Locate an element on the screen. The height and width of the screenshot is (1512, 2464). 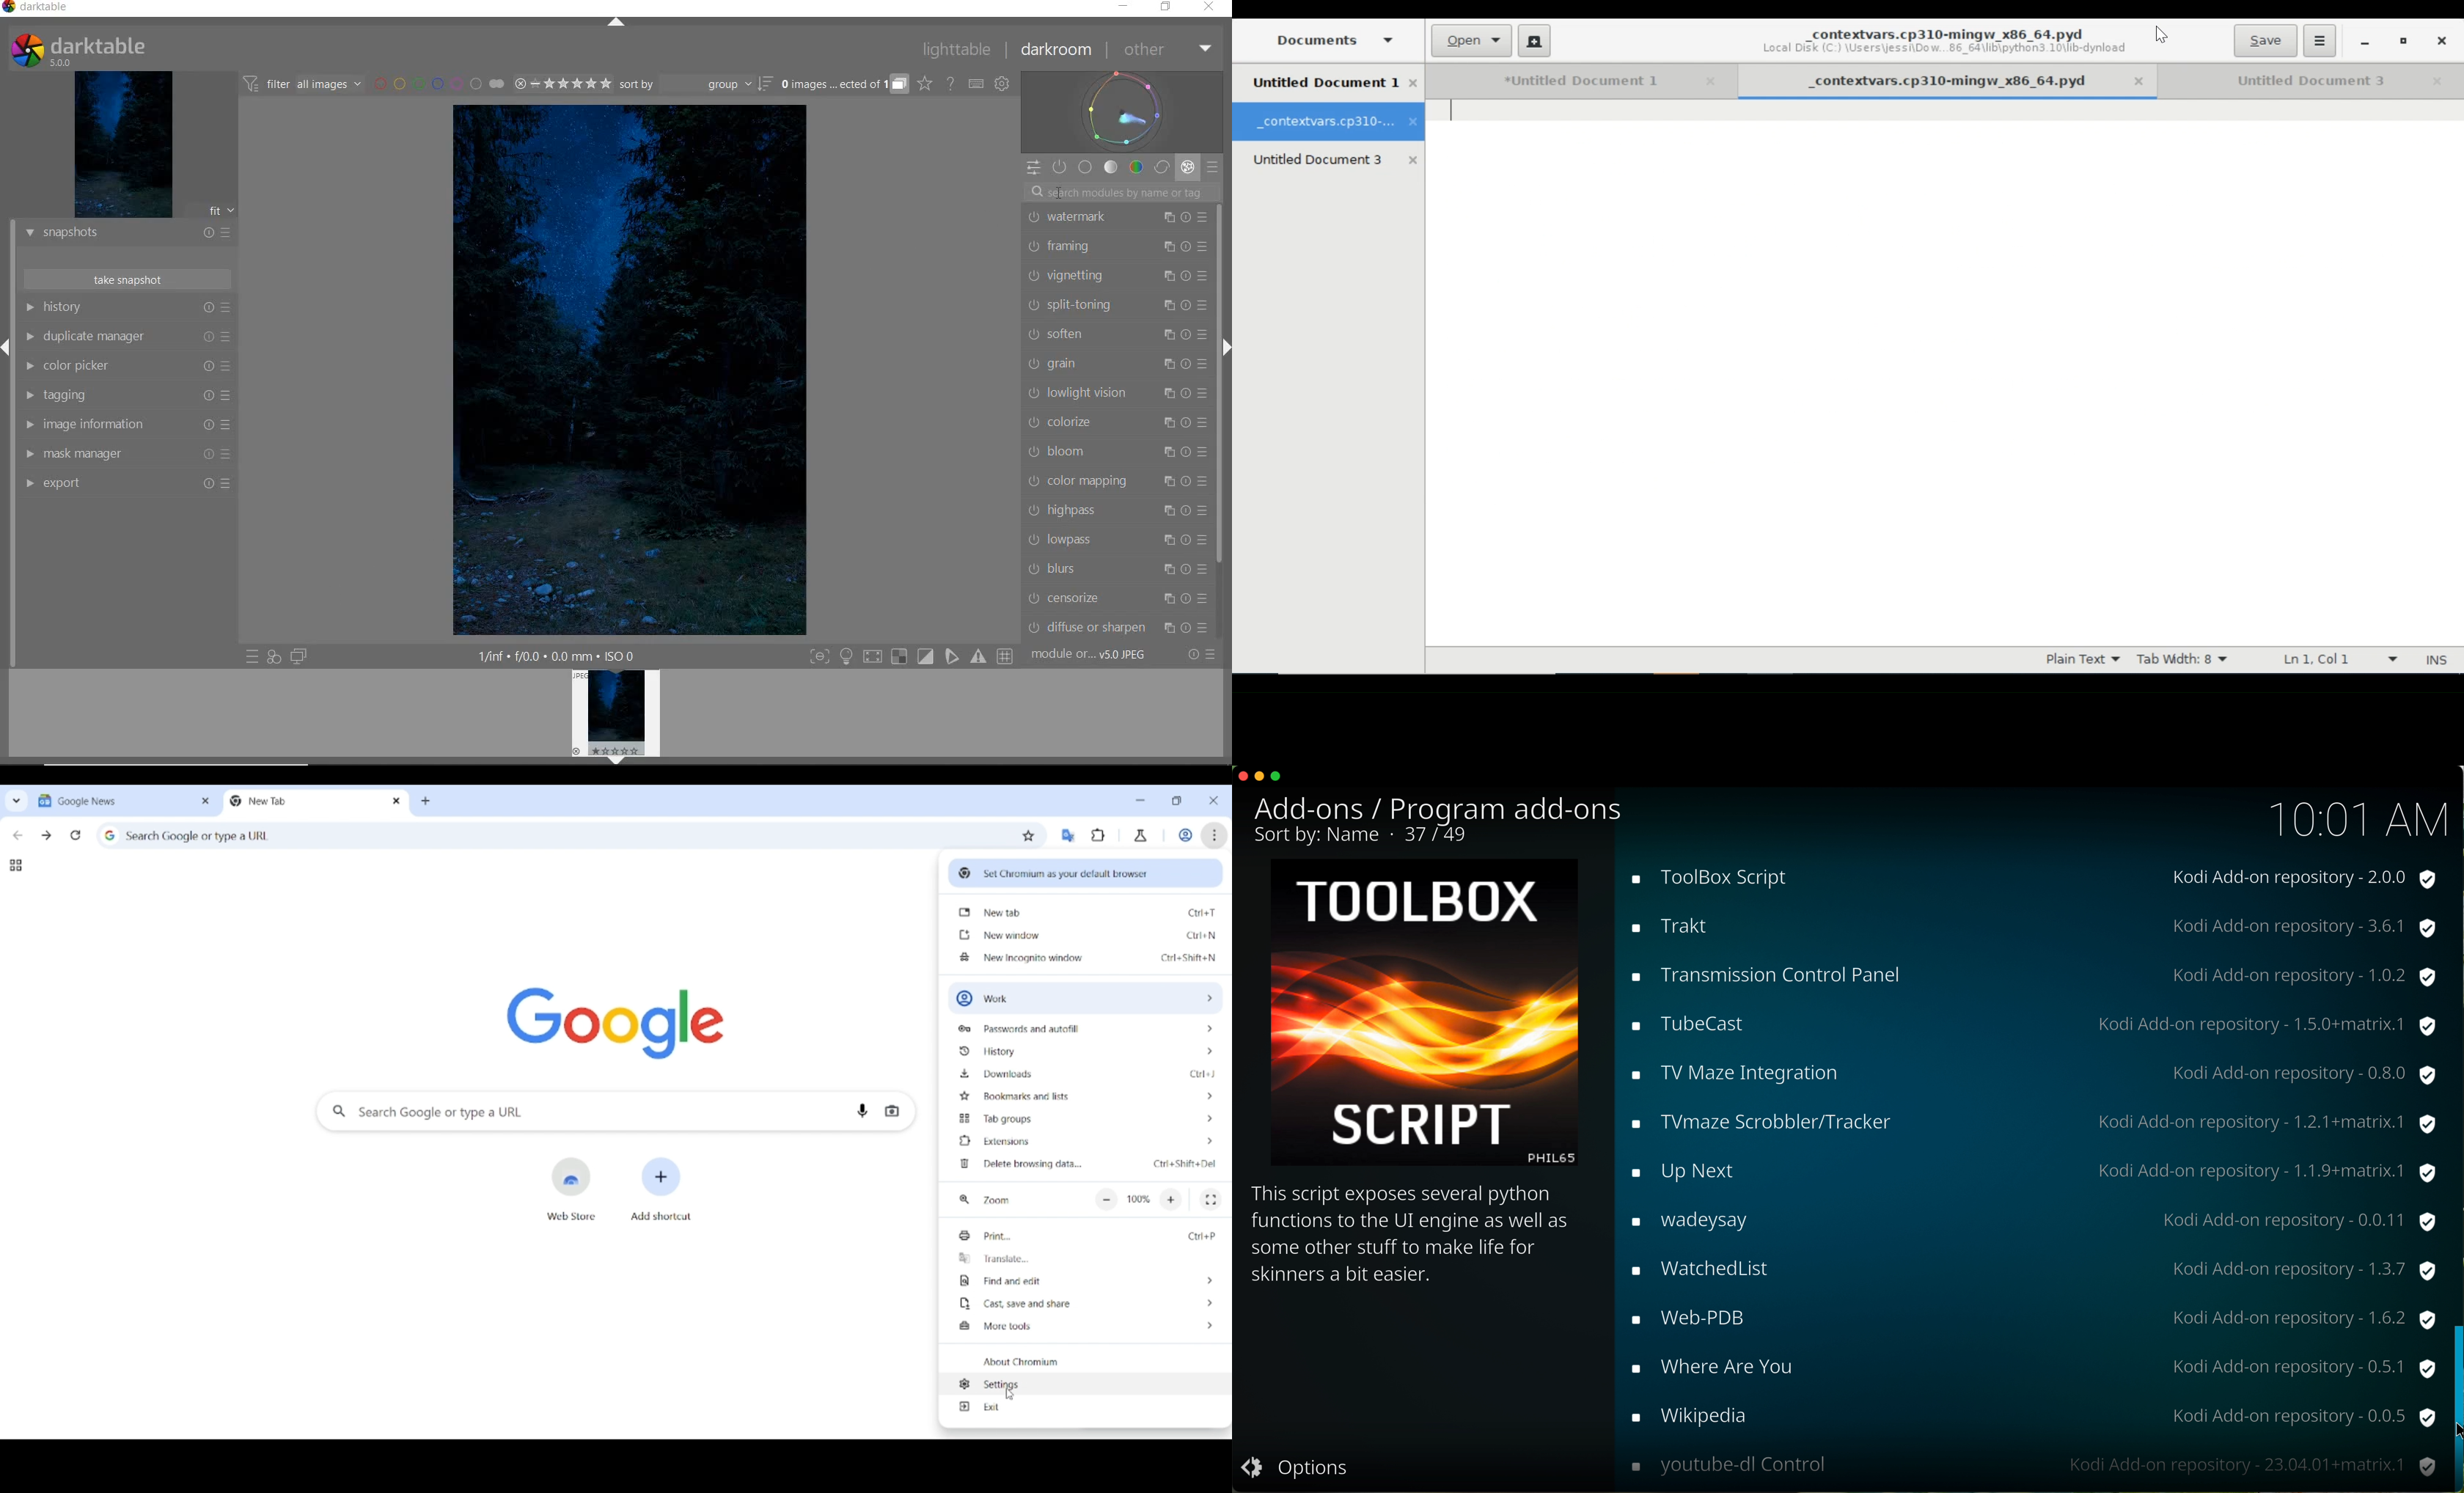
Scrollbar is located at coordinates (1225, 461).